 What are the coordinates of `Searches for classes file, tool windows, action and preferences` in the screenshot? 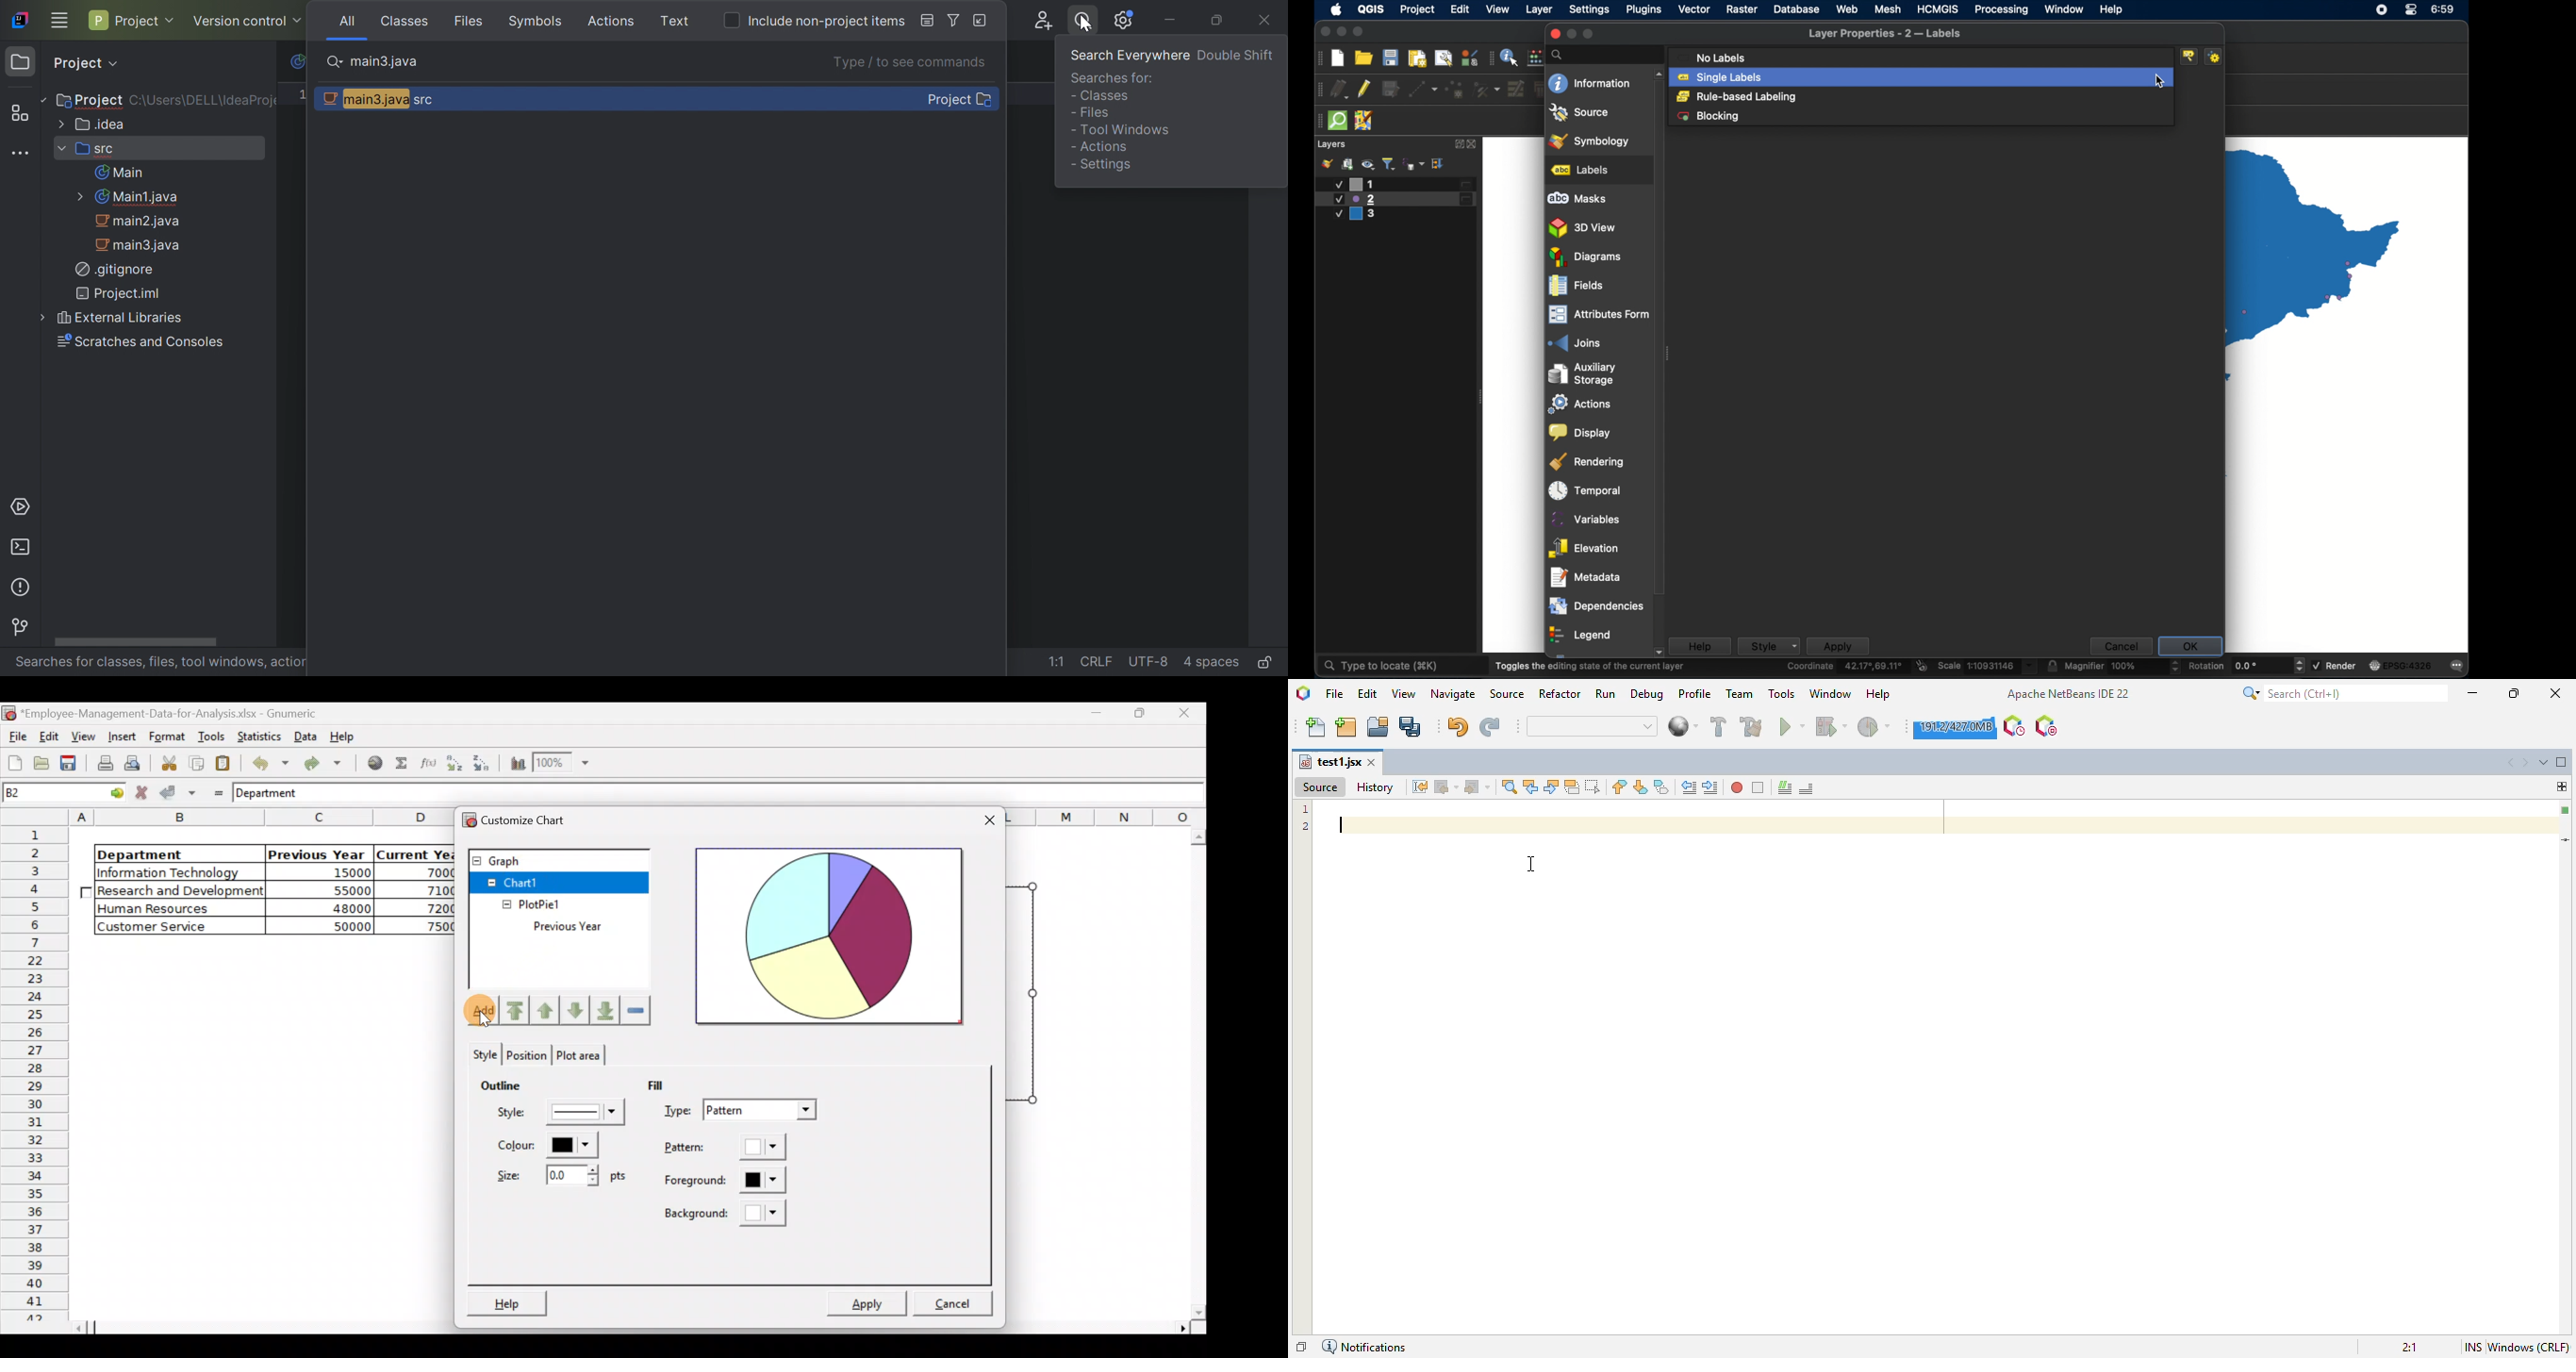 It's located at (161, 664).